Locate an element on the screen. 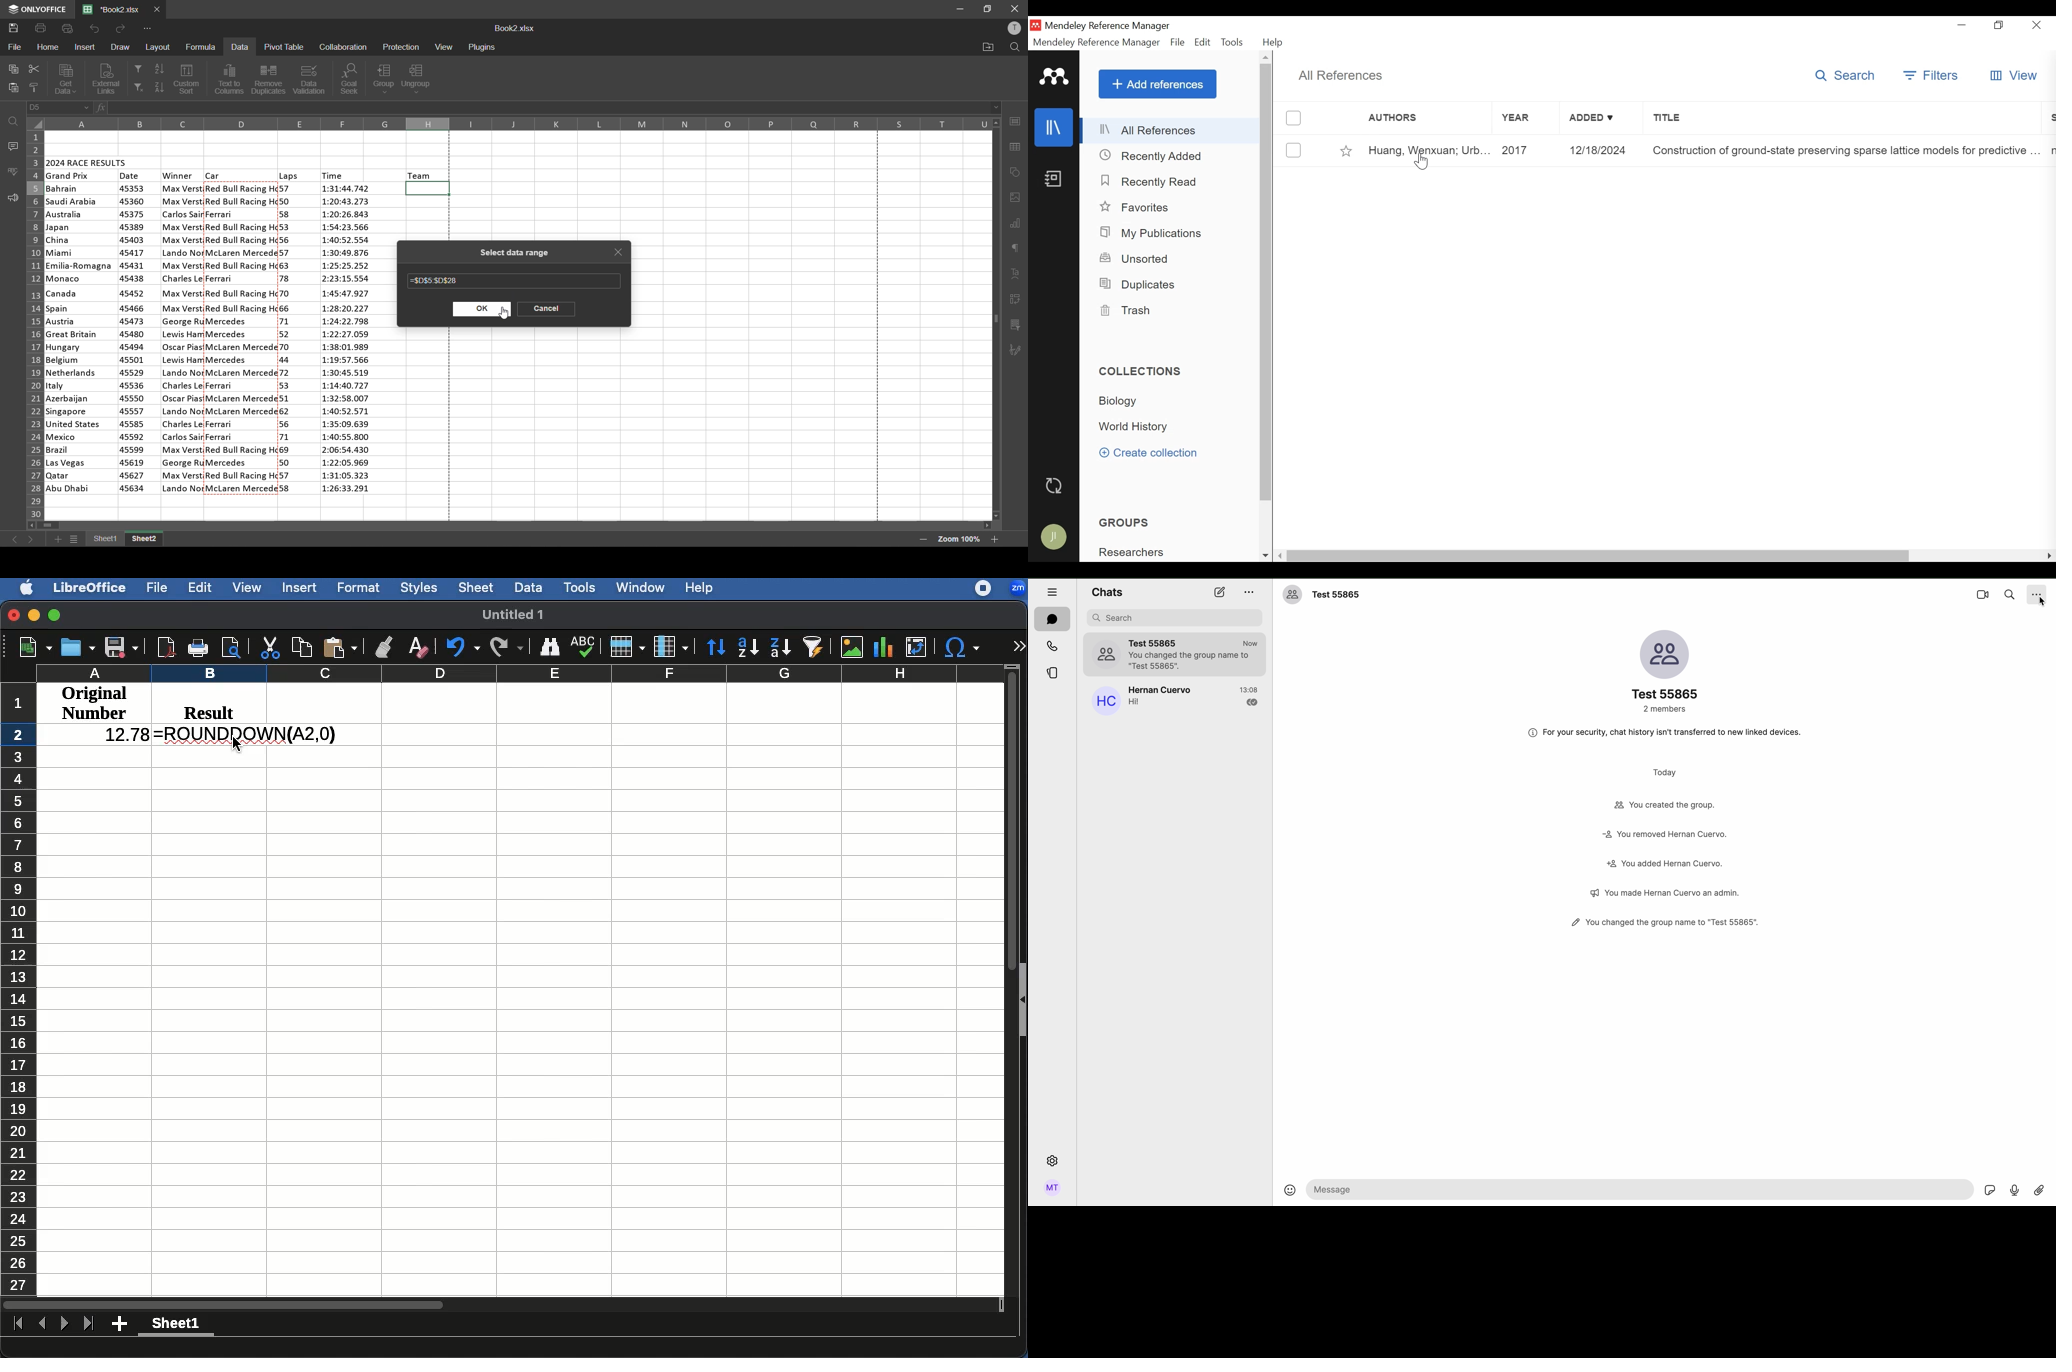 The height and width of the screenshot is (1372, 2072). paste is located at coordinates (12, 89).